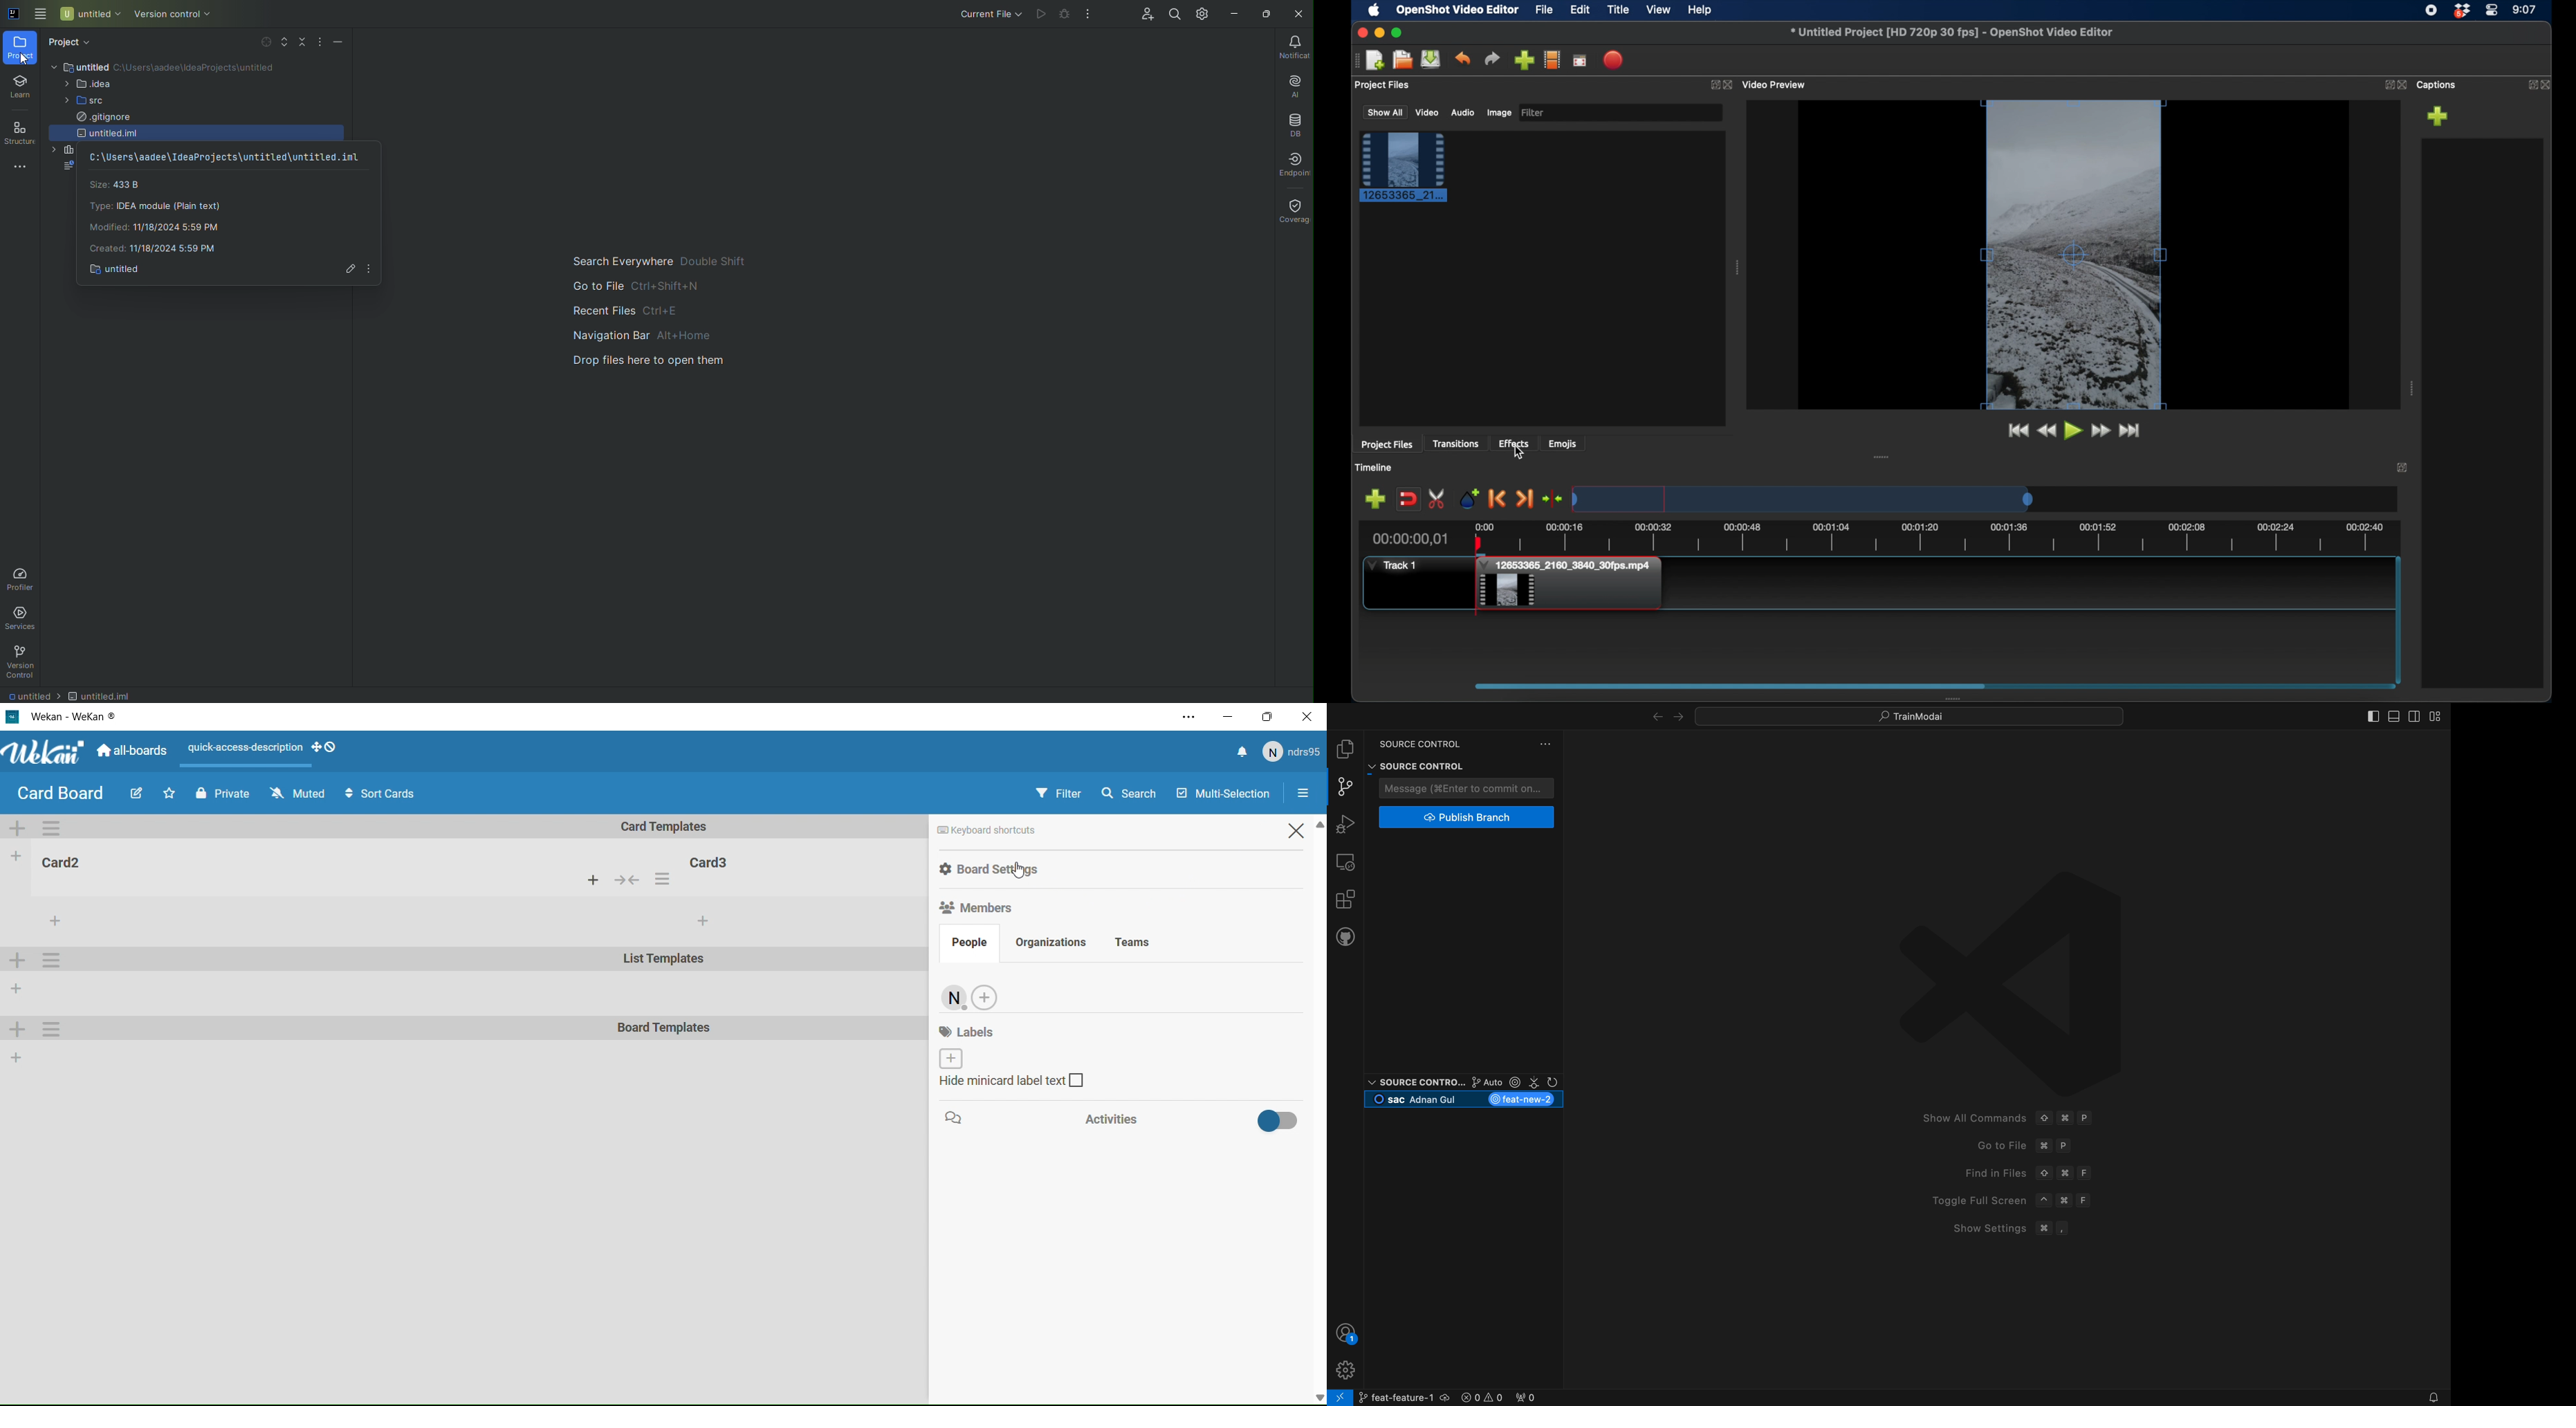 This screenshot has width=2576, height=1428. What do you see at coordinates (2068, 1202) in the screenshot?
I see `Command` at bounding box center [2068, 1202].